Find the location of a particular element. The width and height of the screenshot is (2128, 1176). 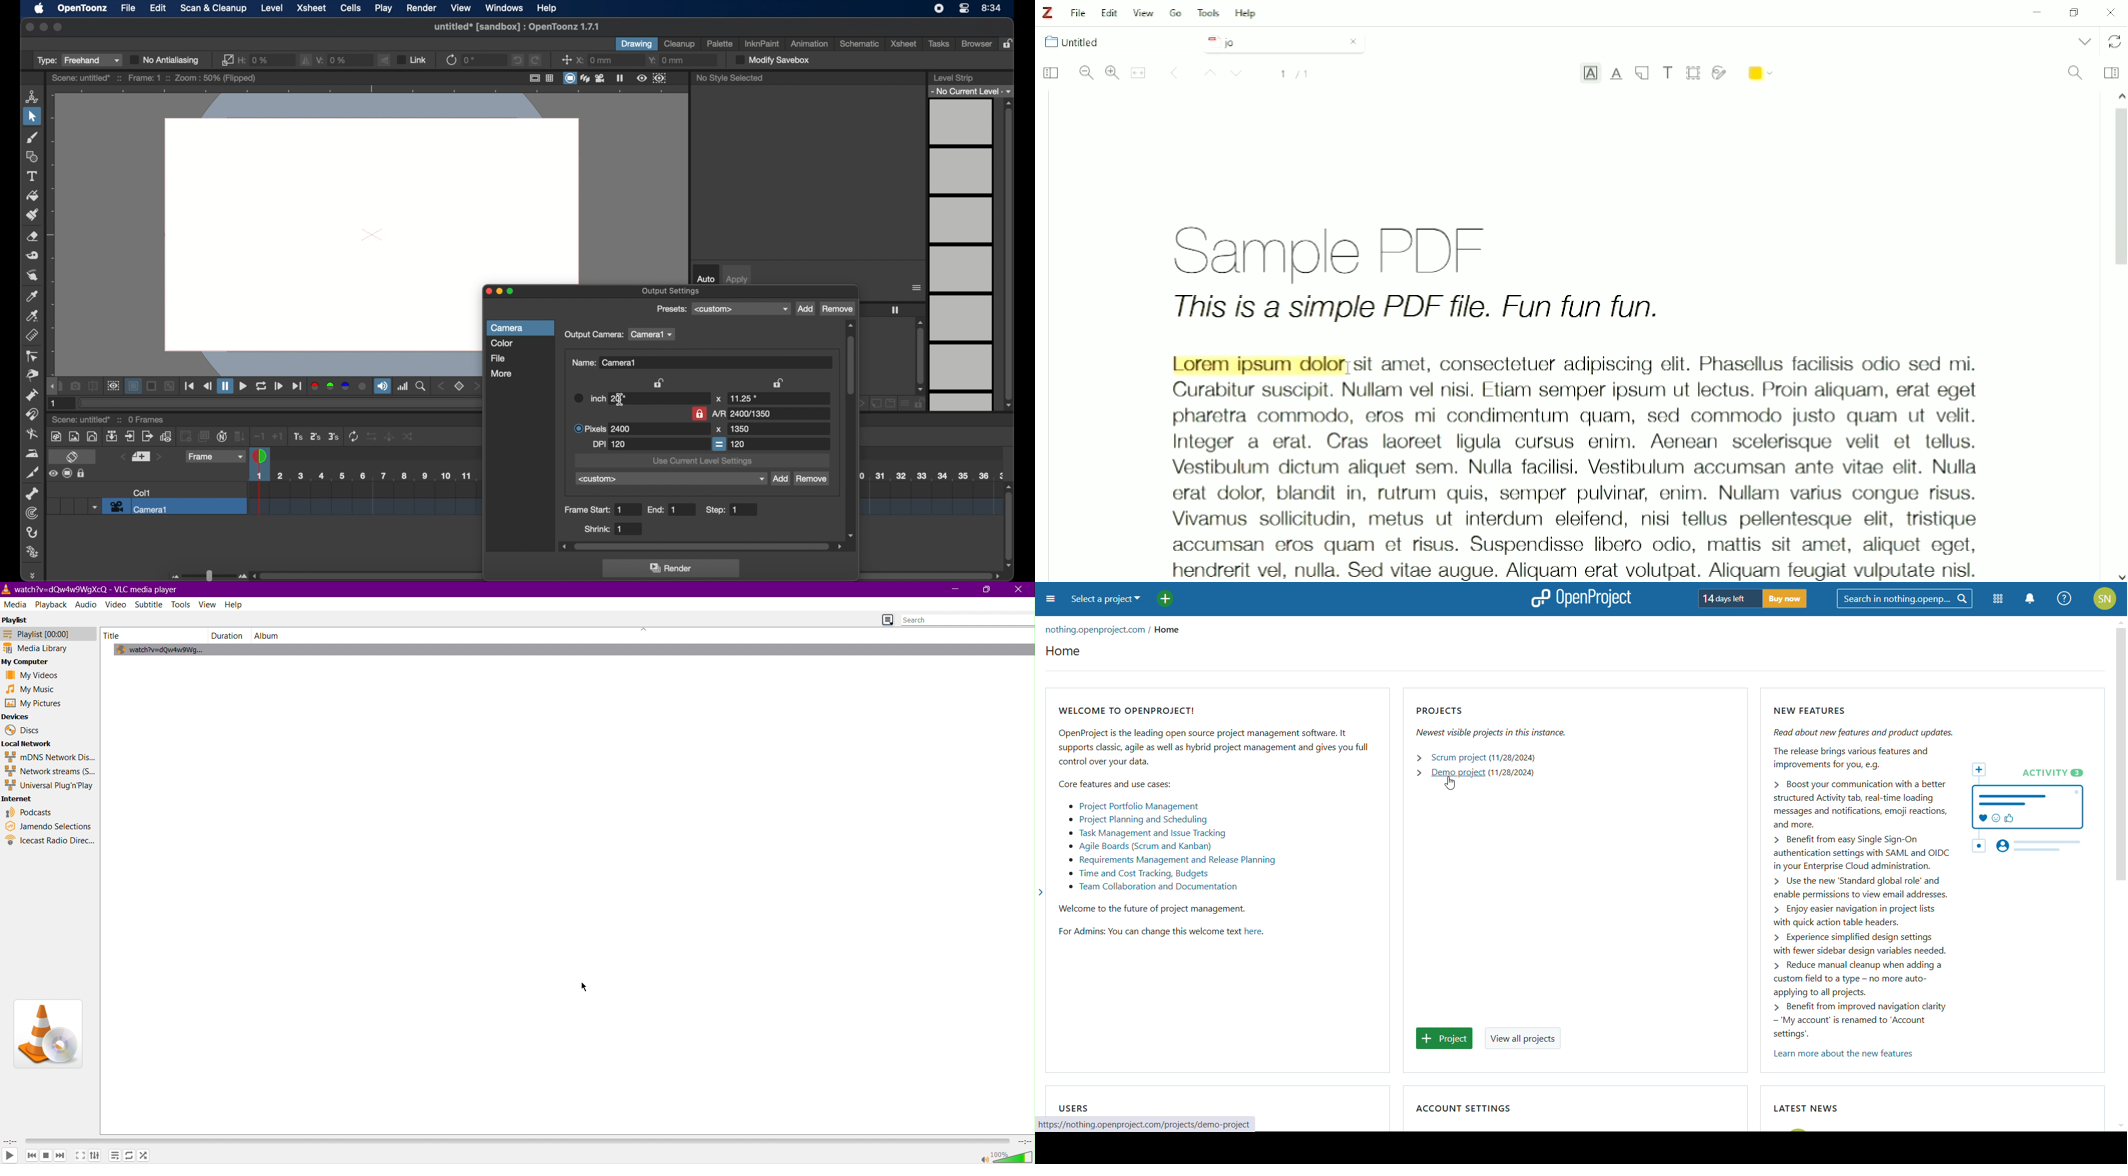

open sidebar menu is located at coordinates (1051, 598).